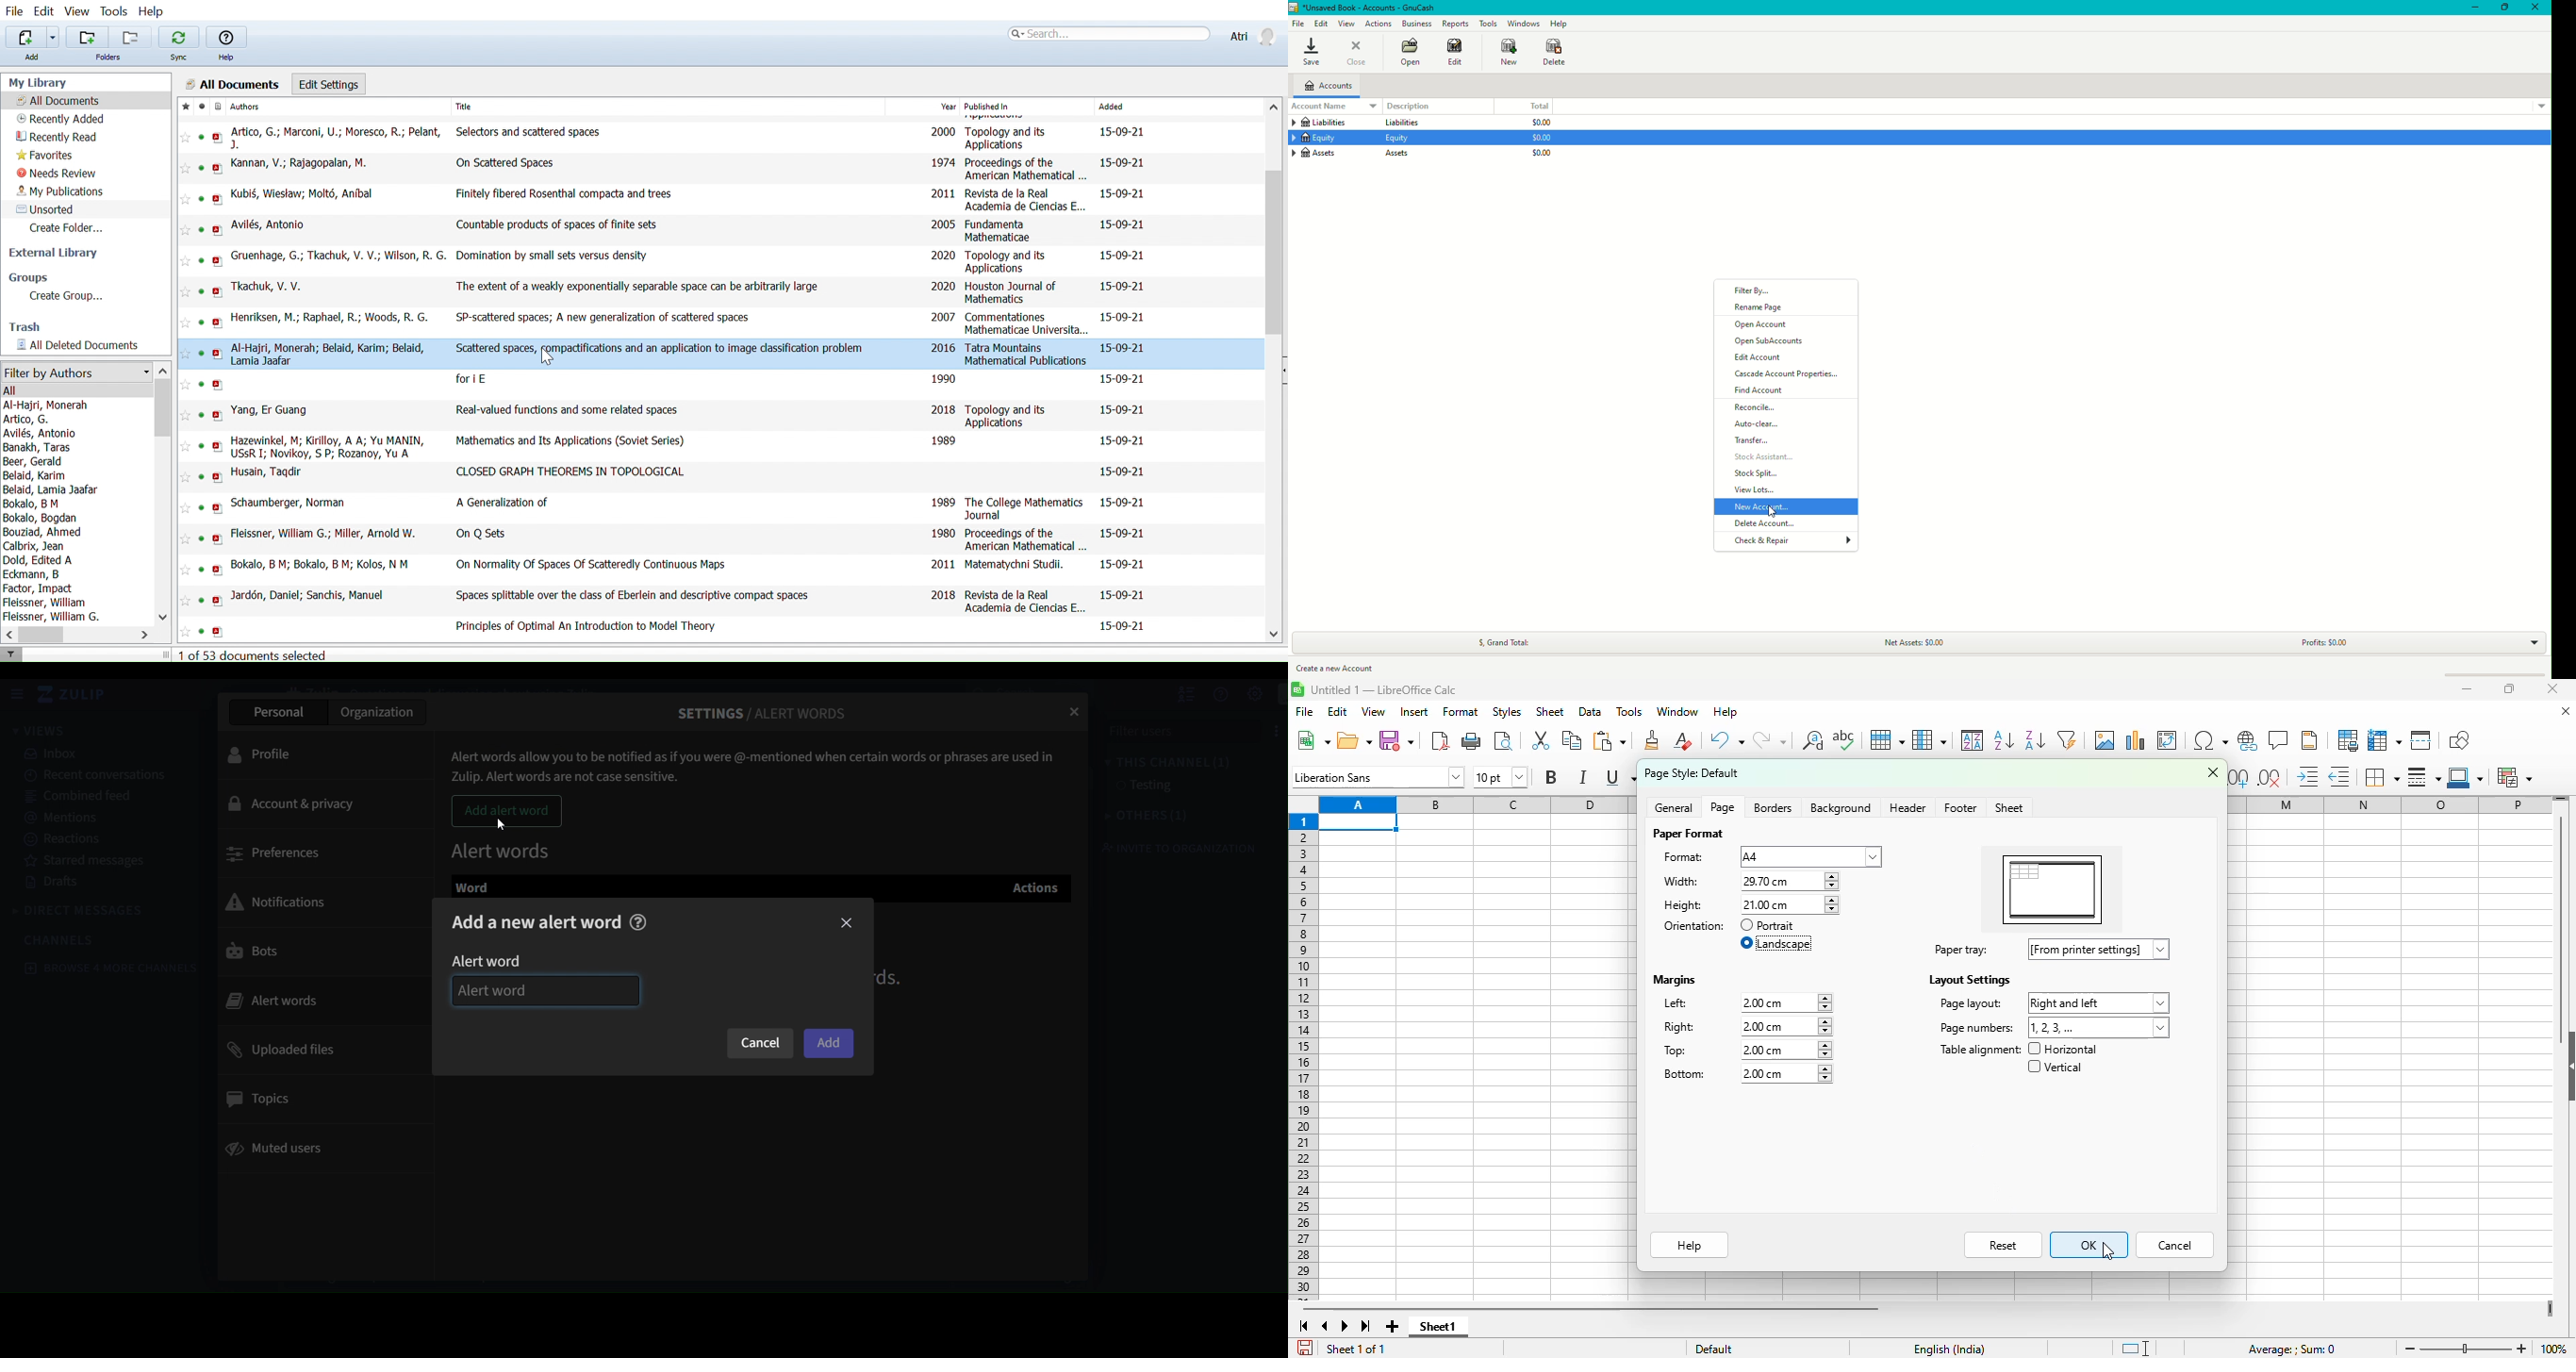  I want to click on PDF Document, so click(221, 230).